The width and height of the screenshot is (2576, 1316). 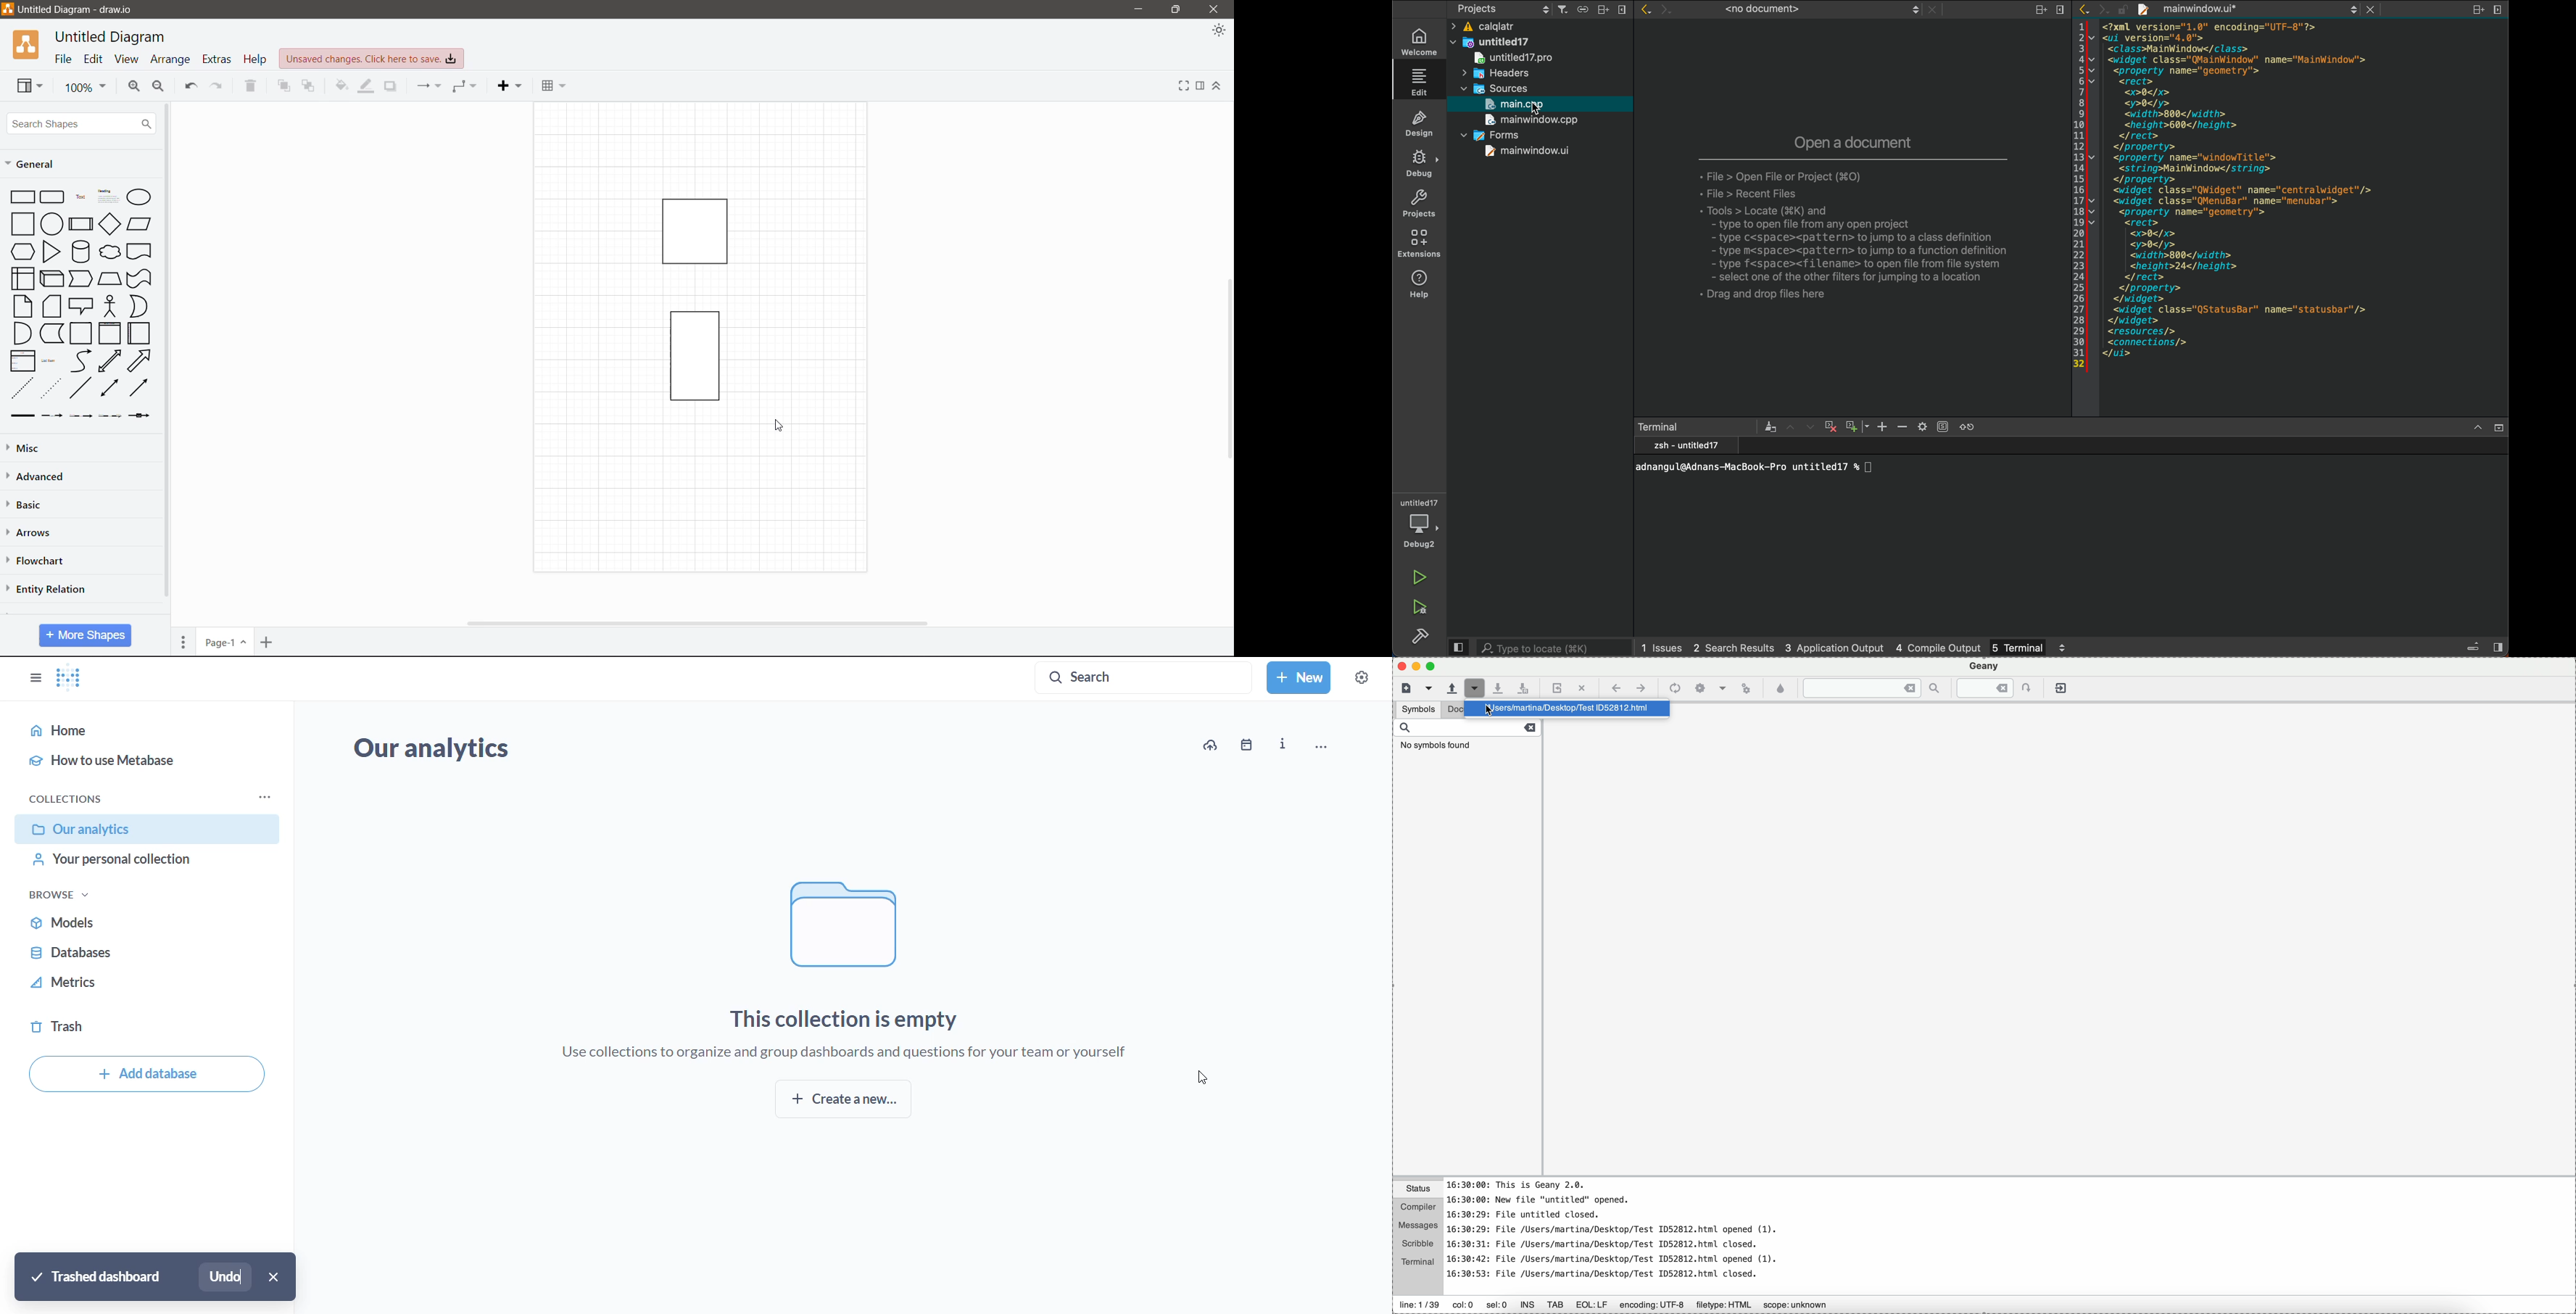 What do you see at coordinates (1218, 86) in the screenshot?
I see `Expand/Collapse` at bounding box center [1218, 86].